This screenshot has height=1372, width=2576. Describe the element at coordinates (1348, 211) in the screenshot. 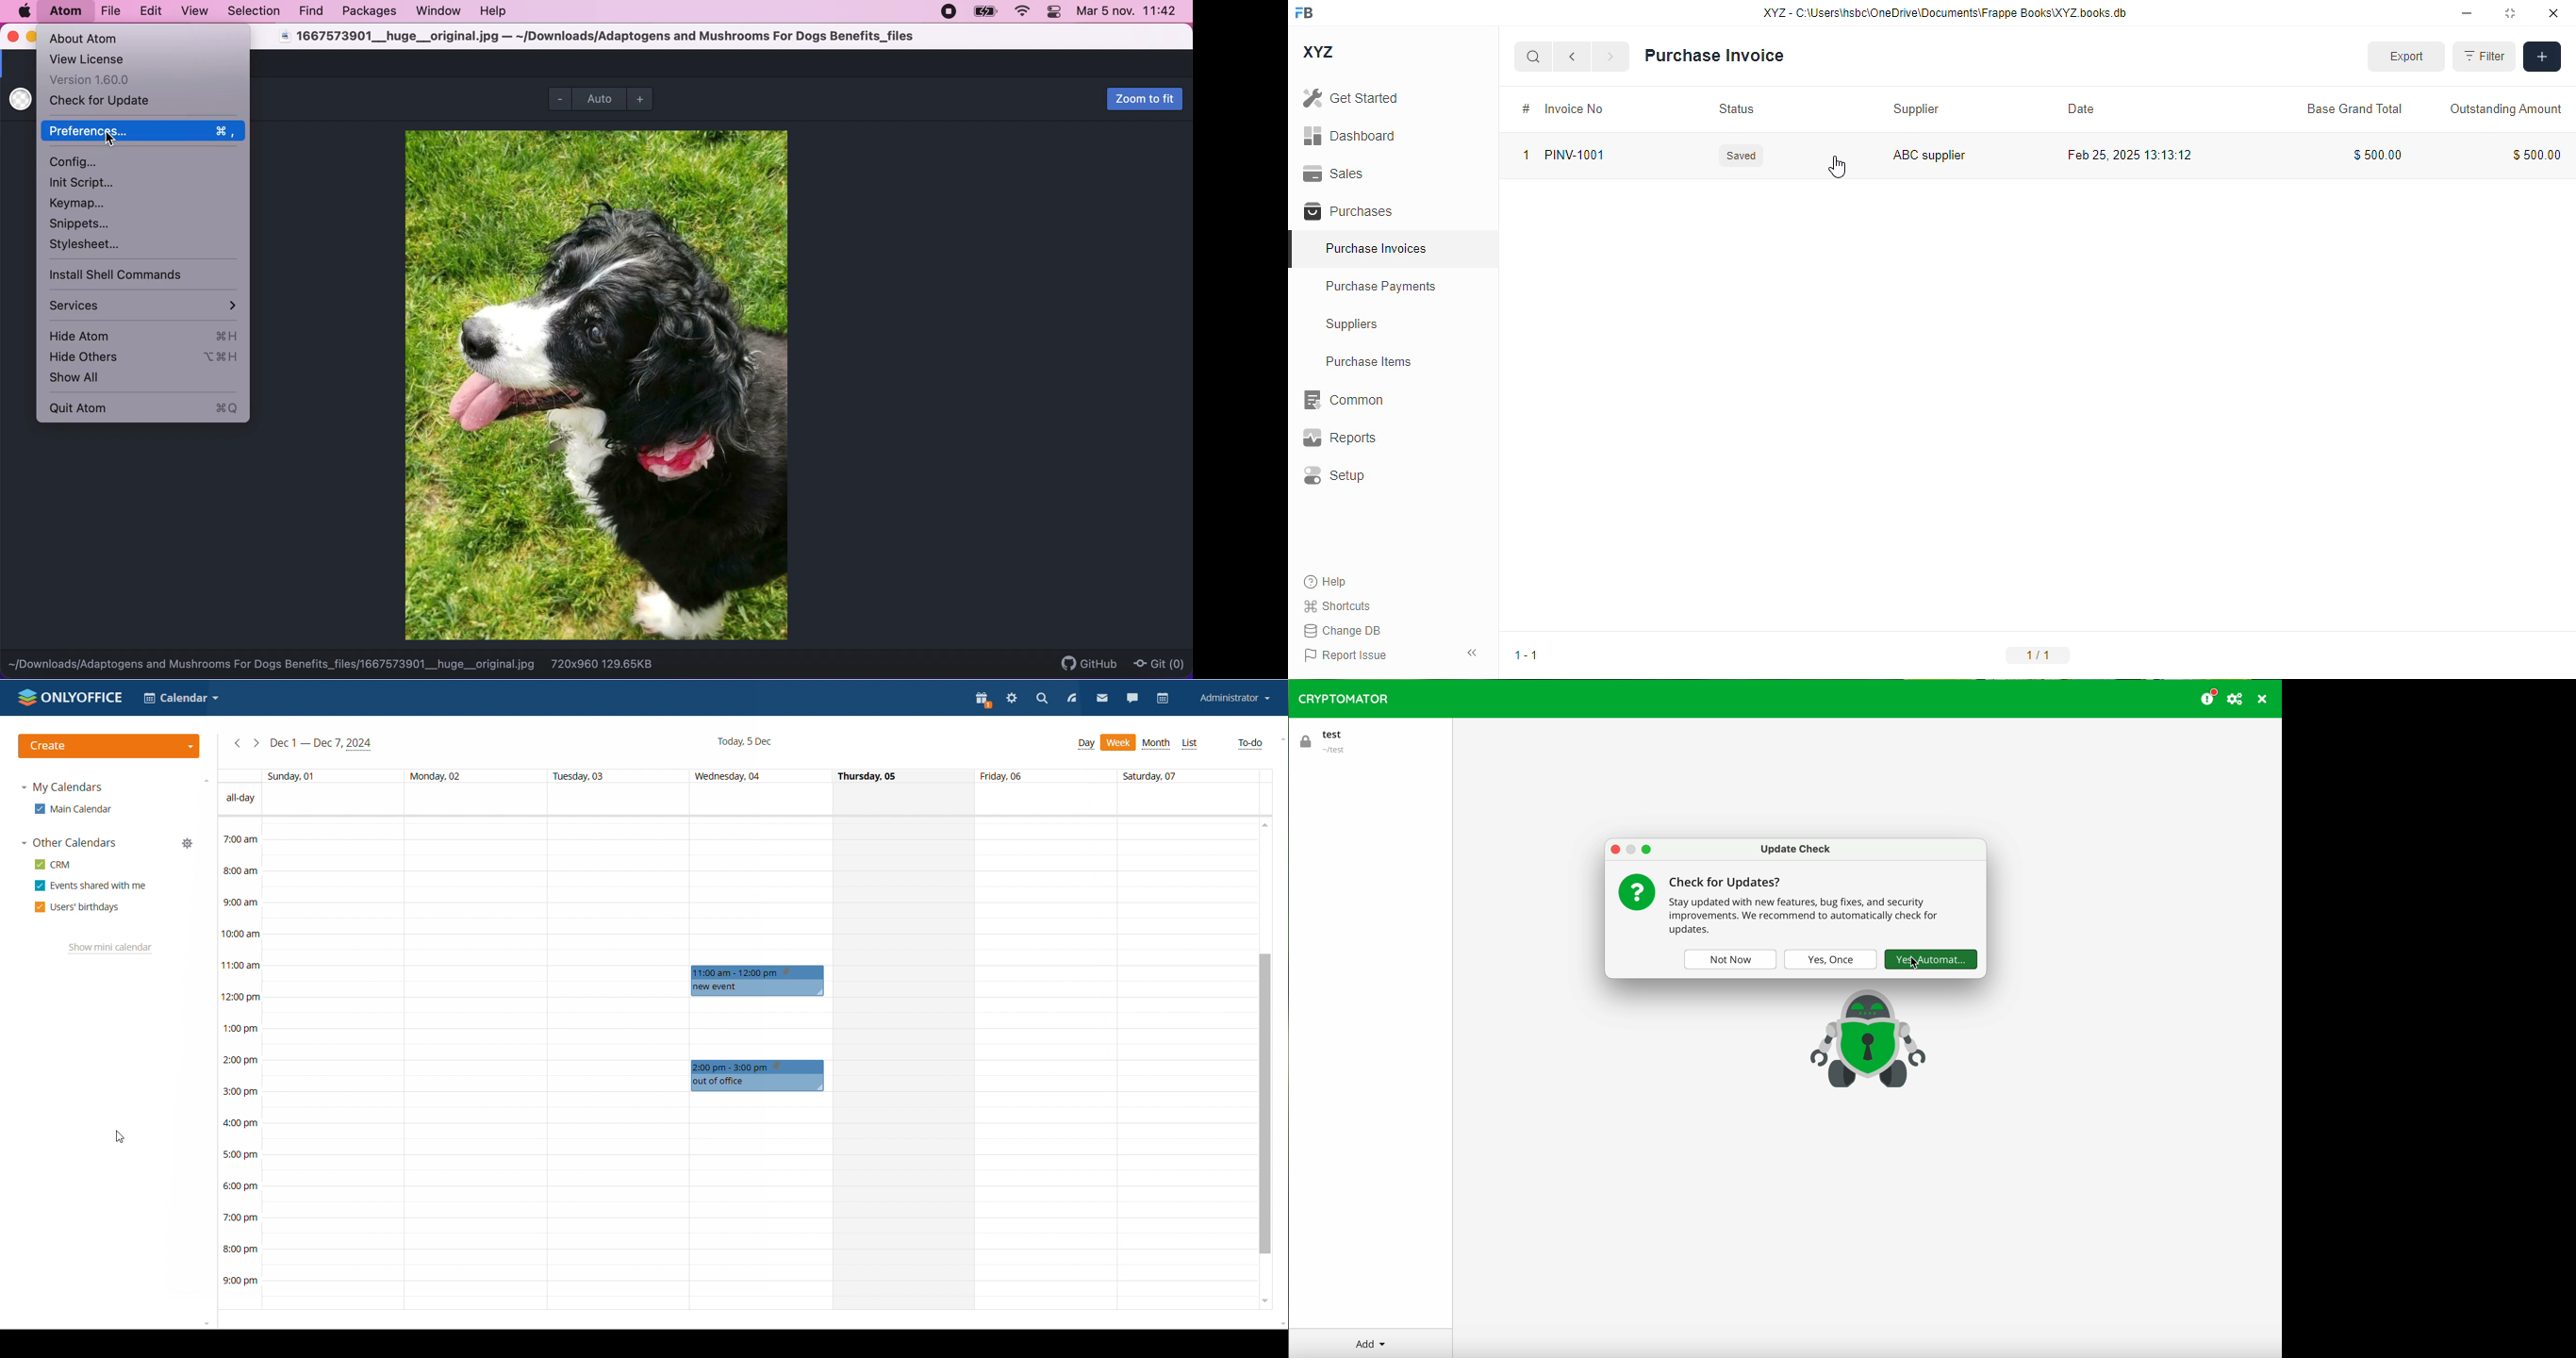

I see `purchases` at that location.